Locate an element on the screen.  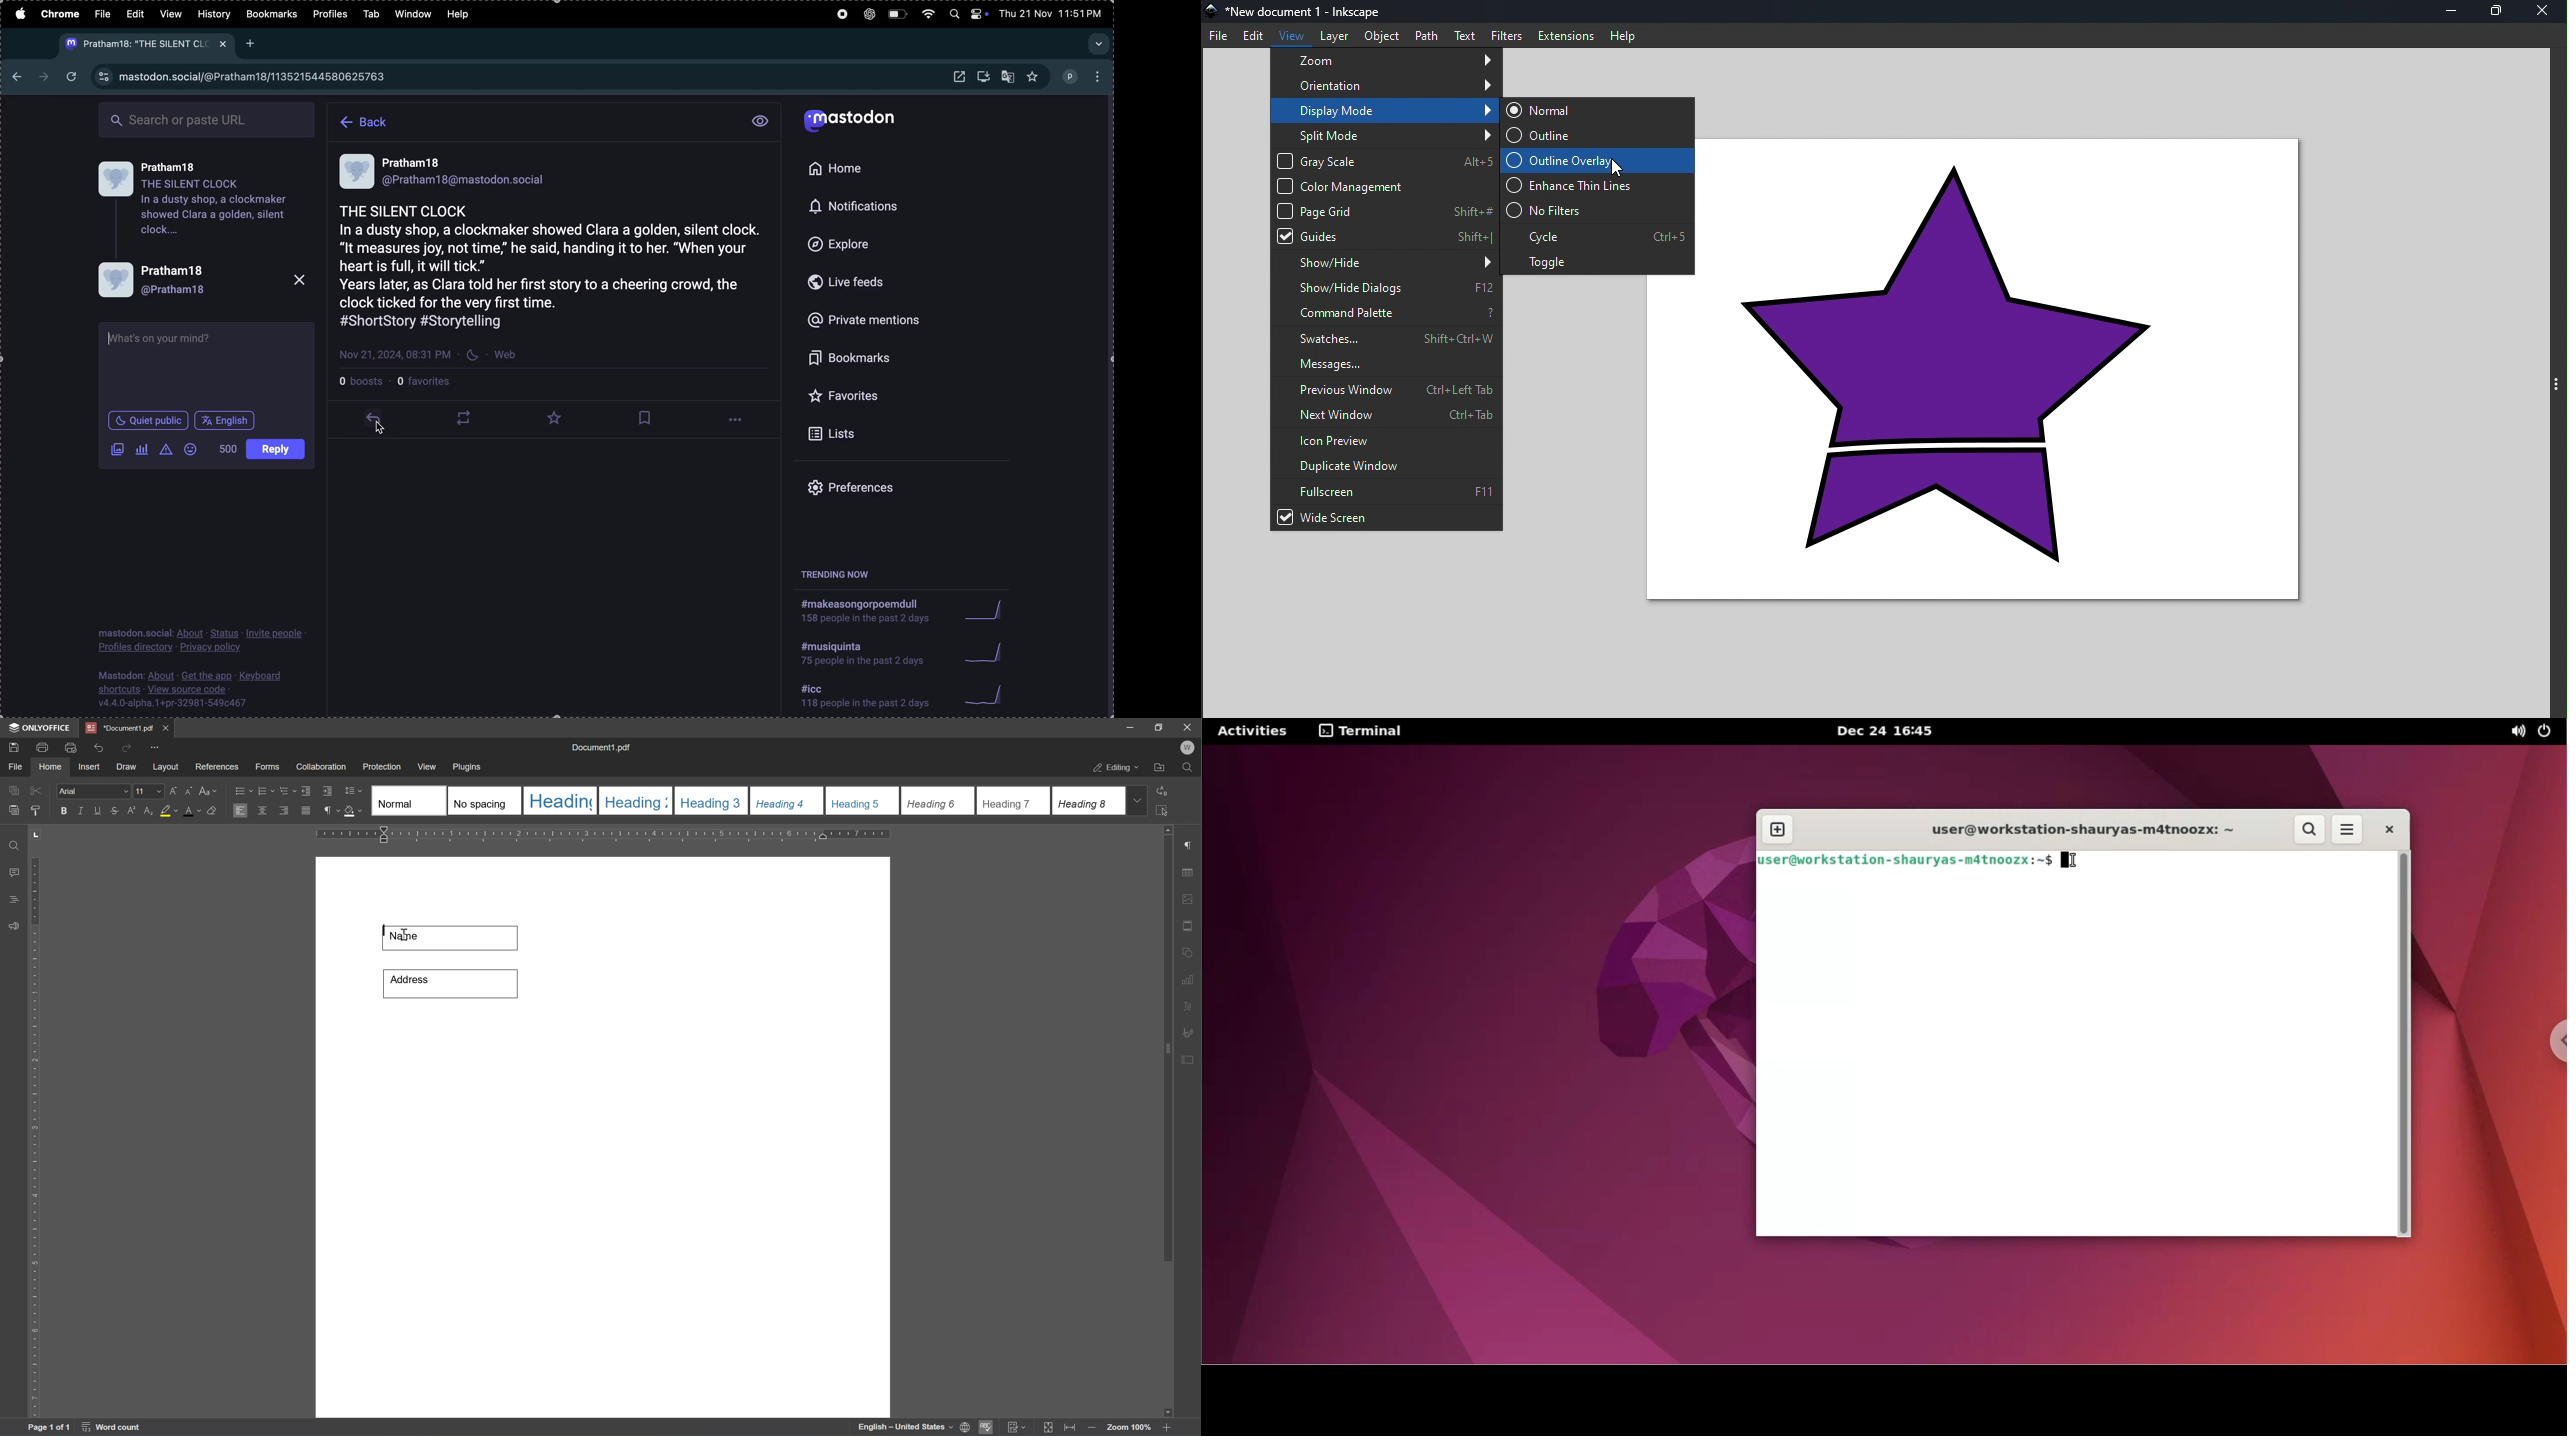
download is located at coordinates (986, 78).